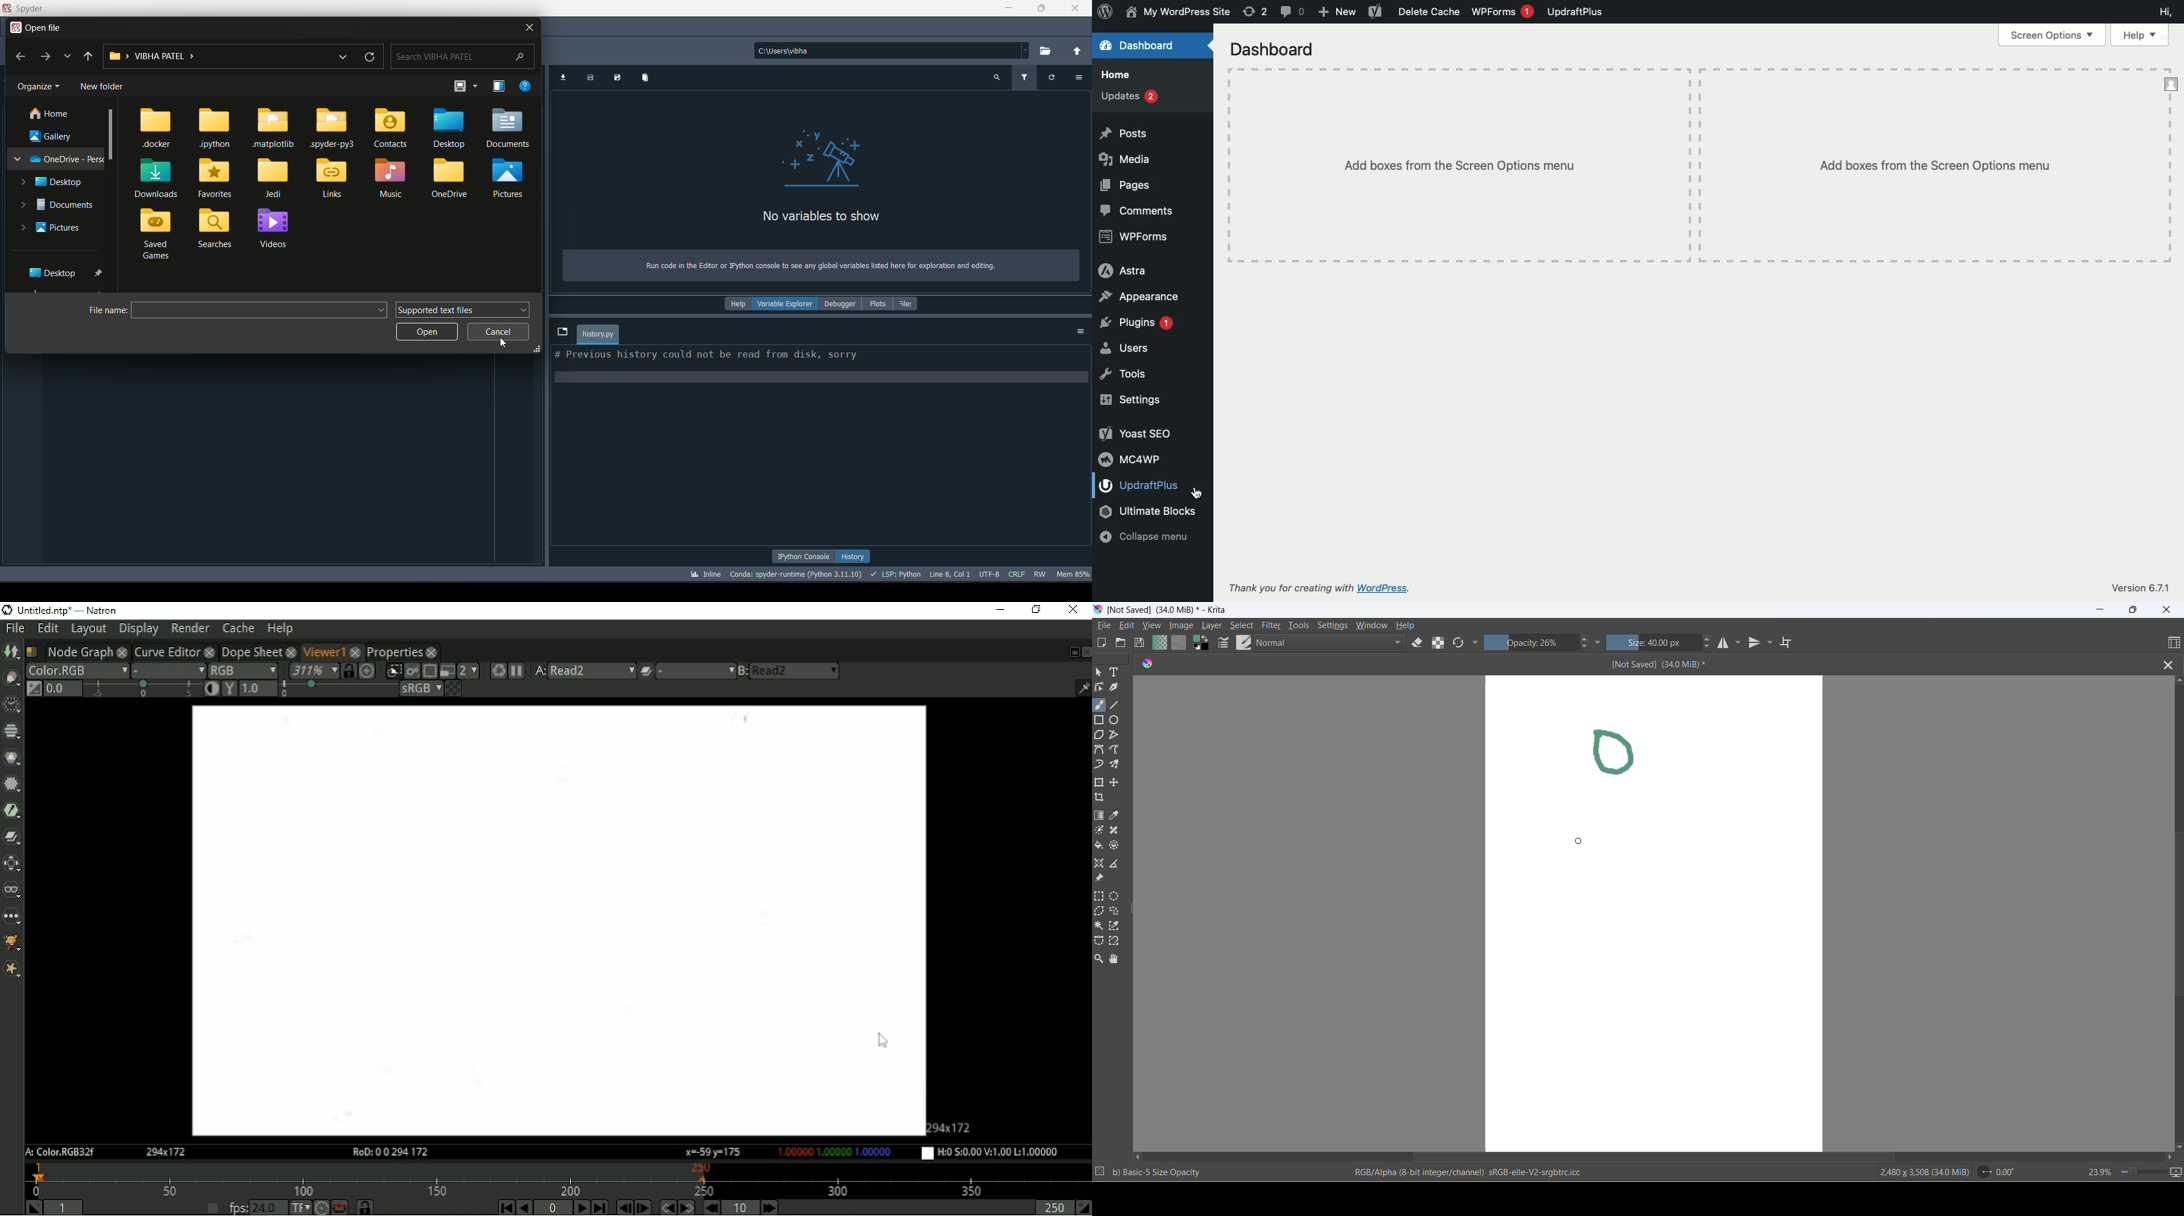  I want to click on search variable, so click(995, 78).